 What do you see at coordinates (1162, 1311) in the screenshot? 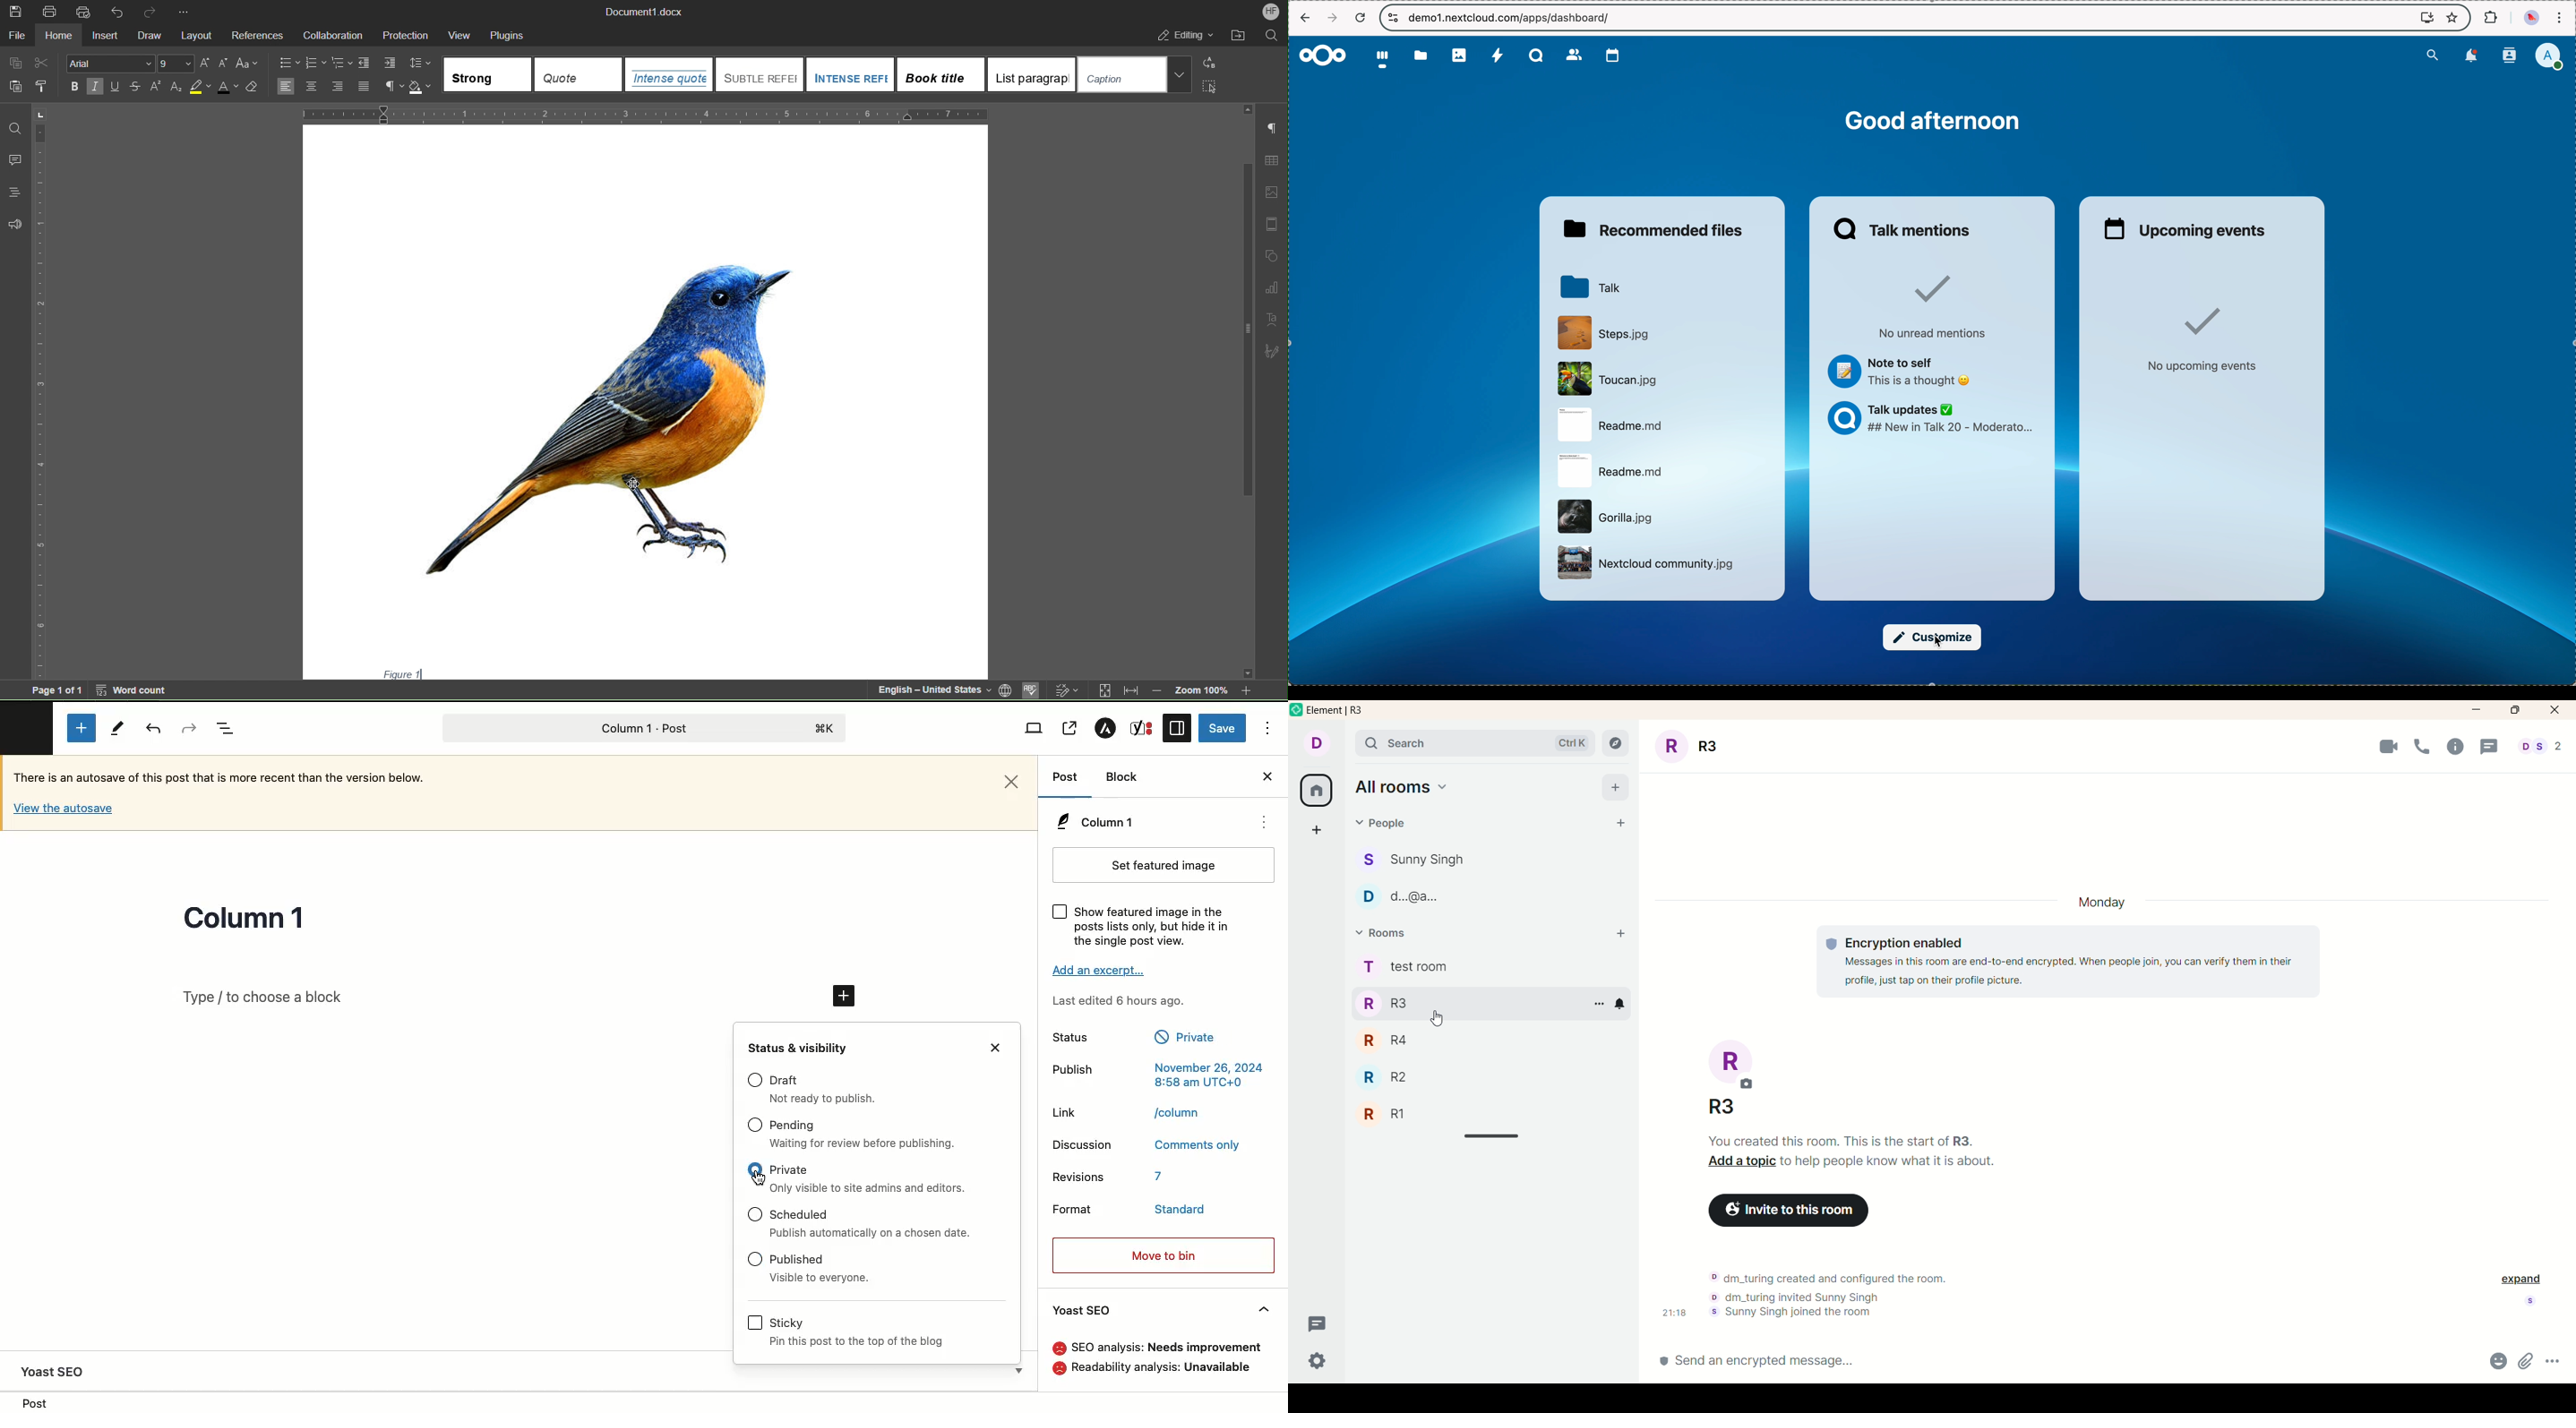
I see `Yoast SEO` at bounding box center [1162, 1311].